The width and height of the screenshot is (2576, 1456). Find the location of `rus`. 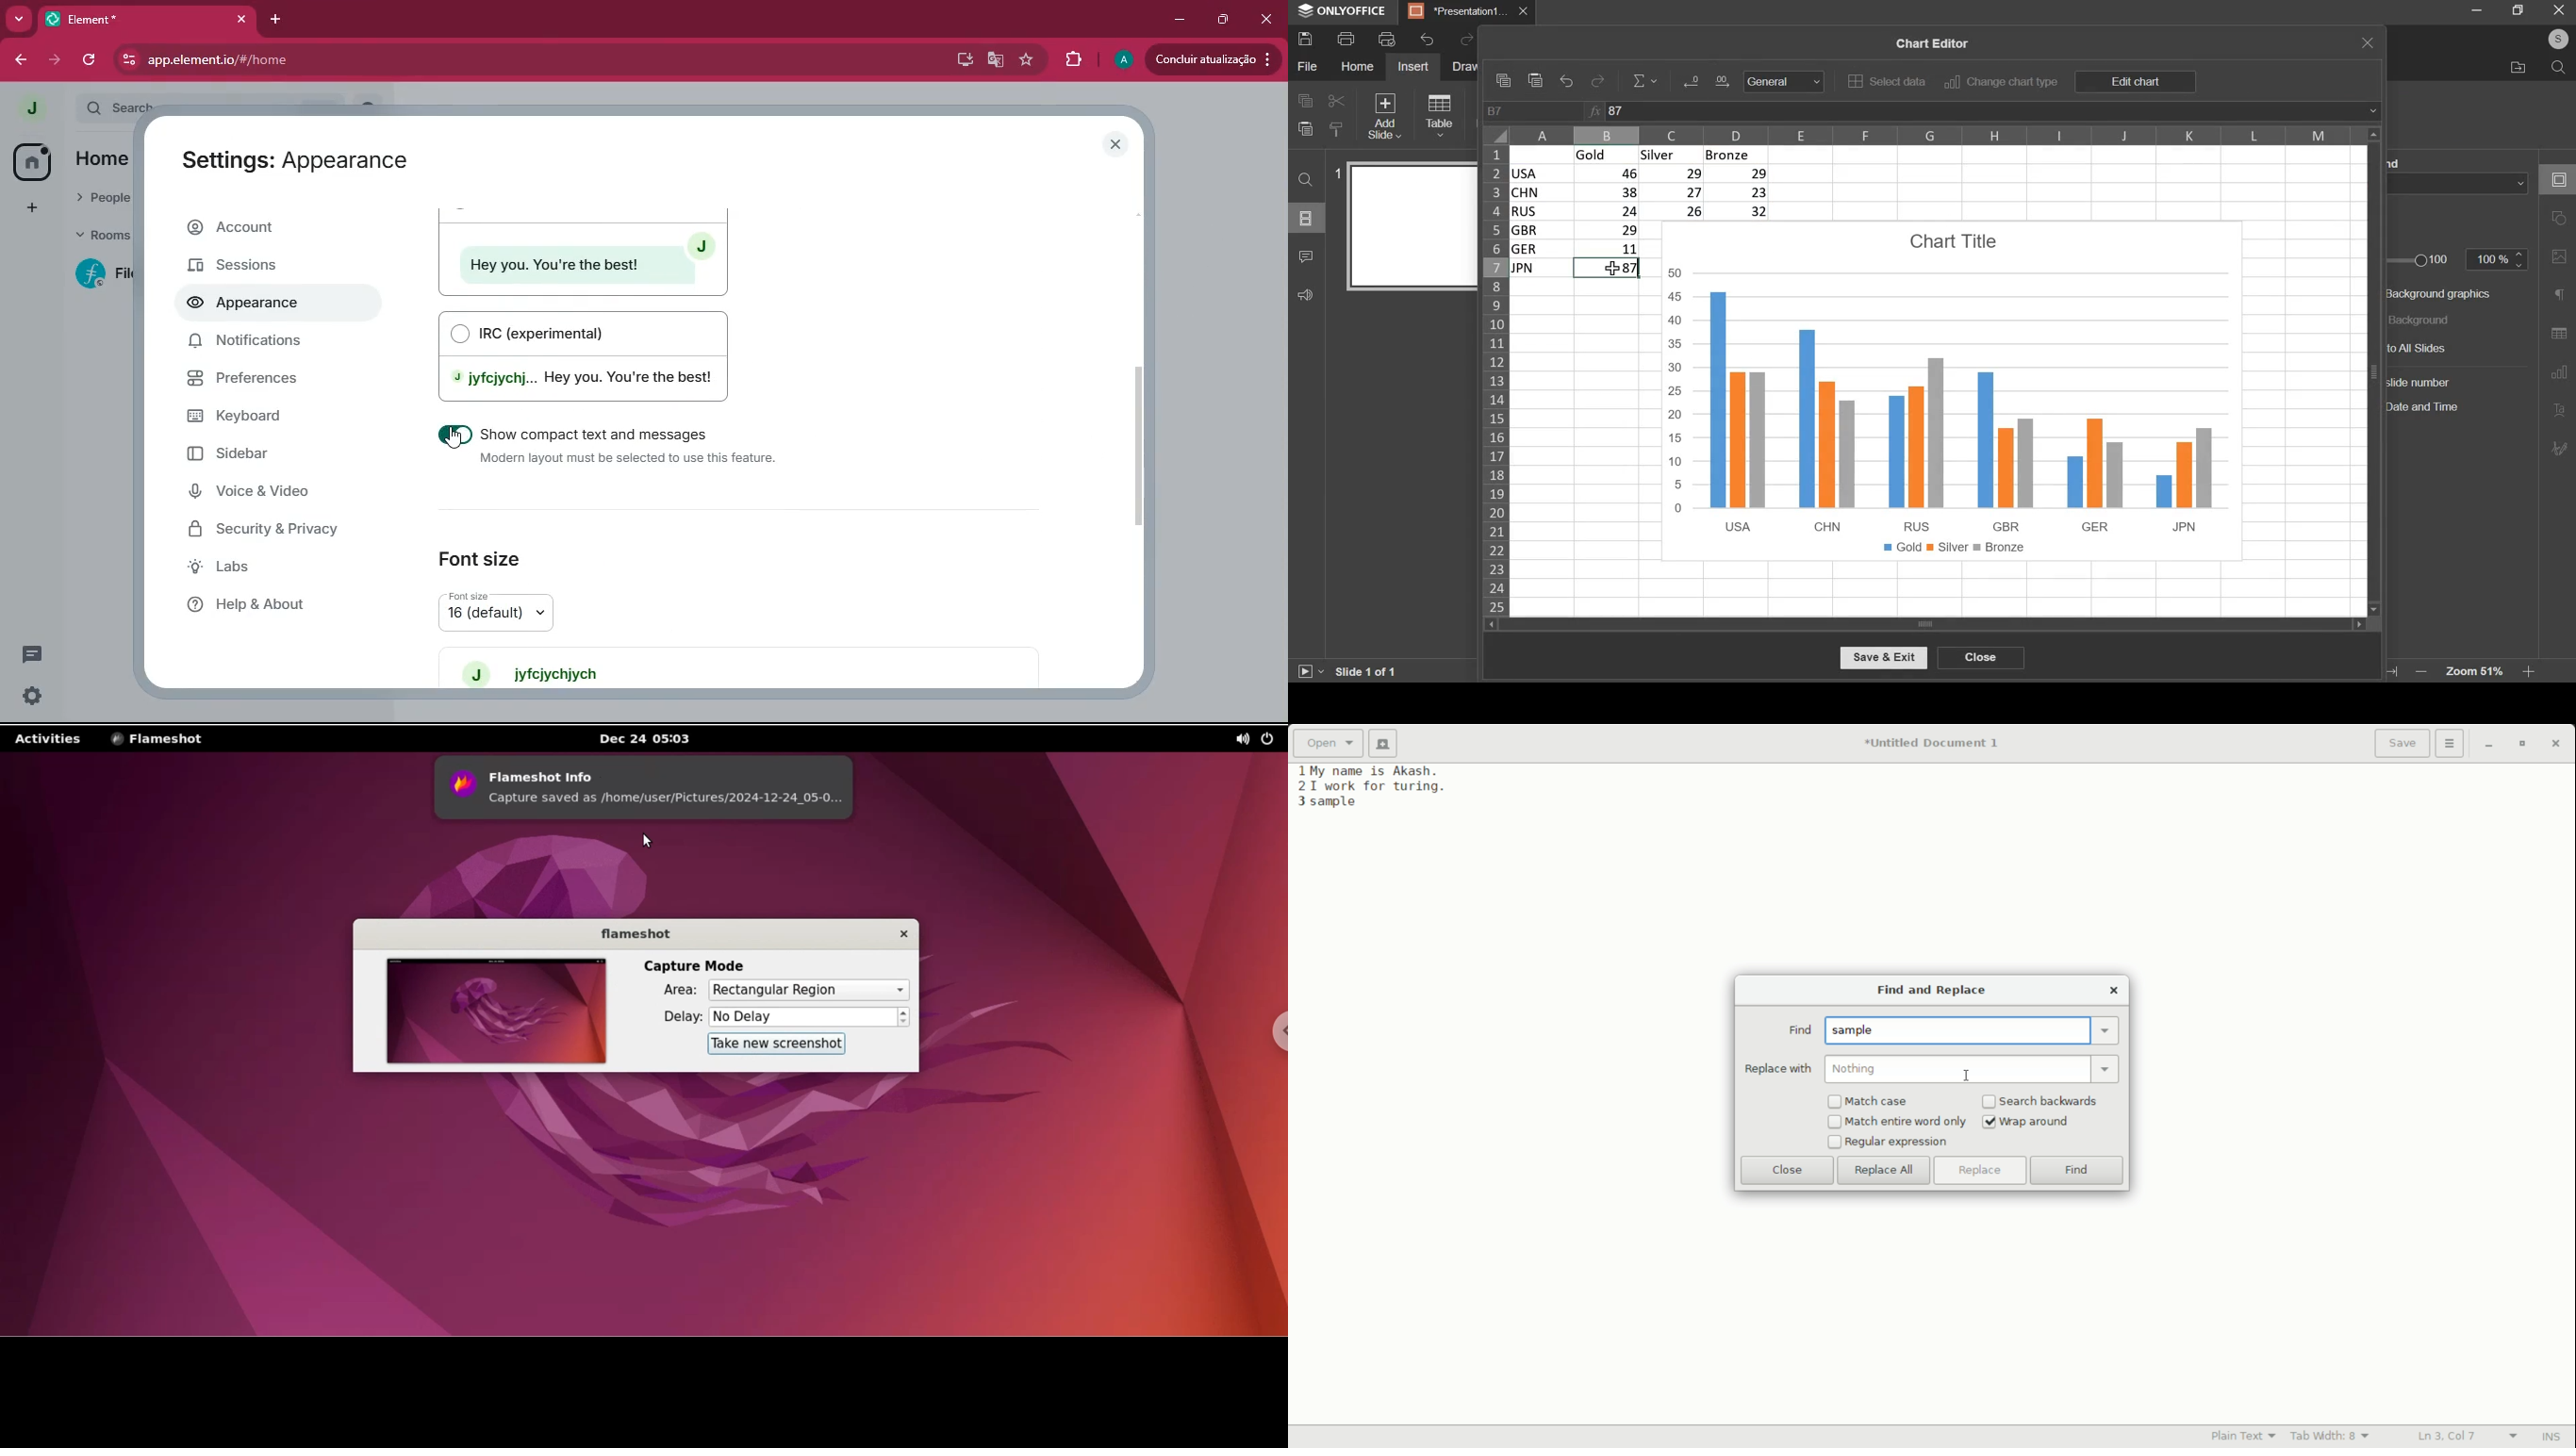

rus is located at coordinates (1540, 211).